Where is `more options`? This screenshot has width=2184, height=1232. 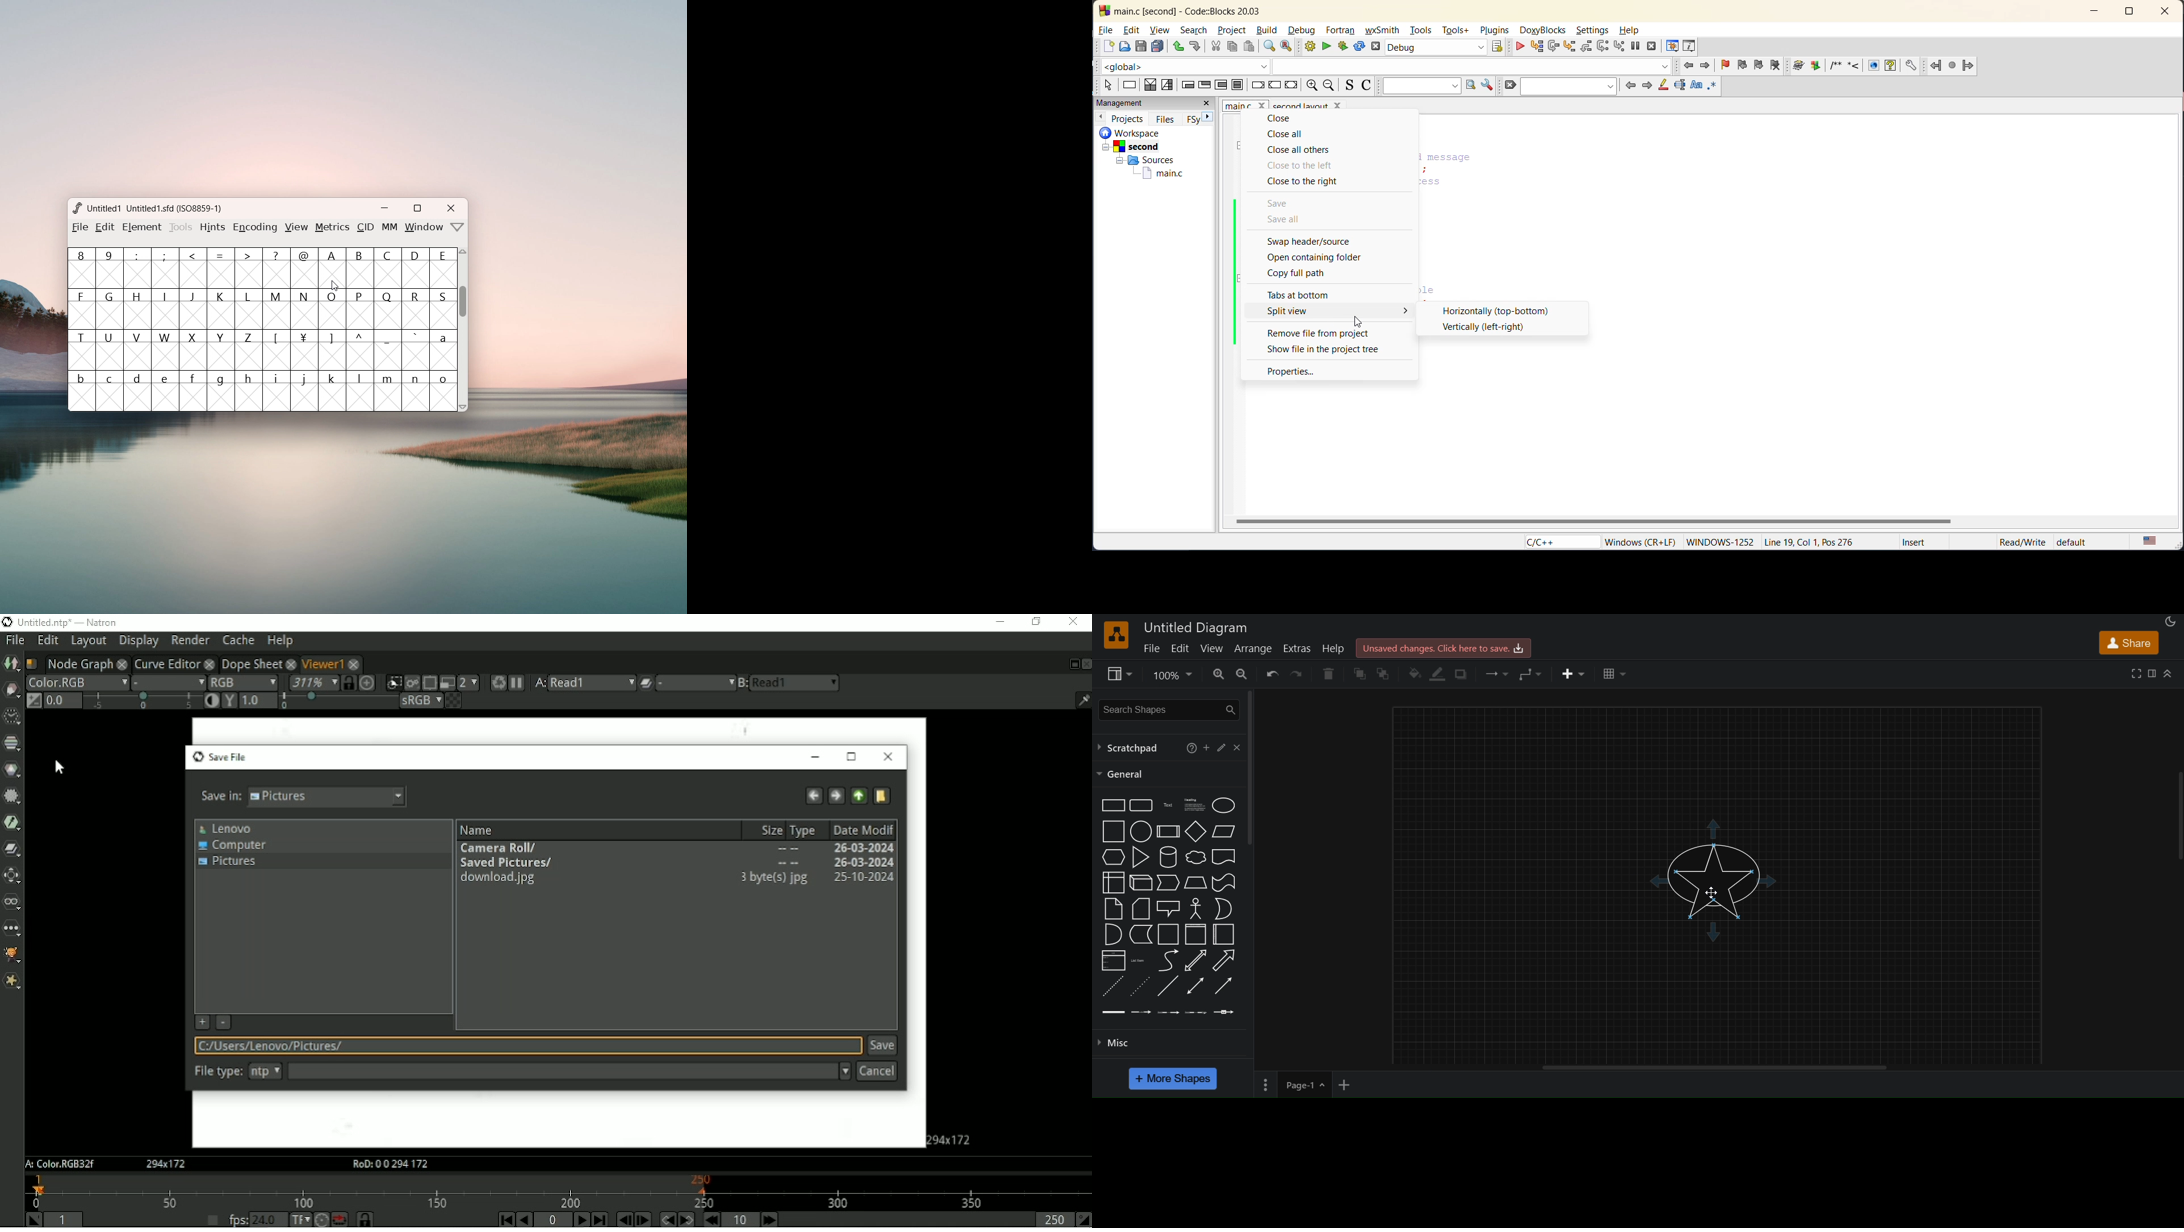
more options is located at coordinates (458, 228).